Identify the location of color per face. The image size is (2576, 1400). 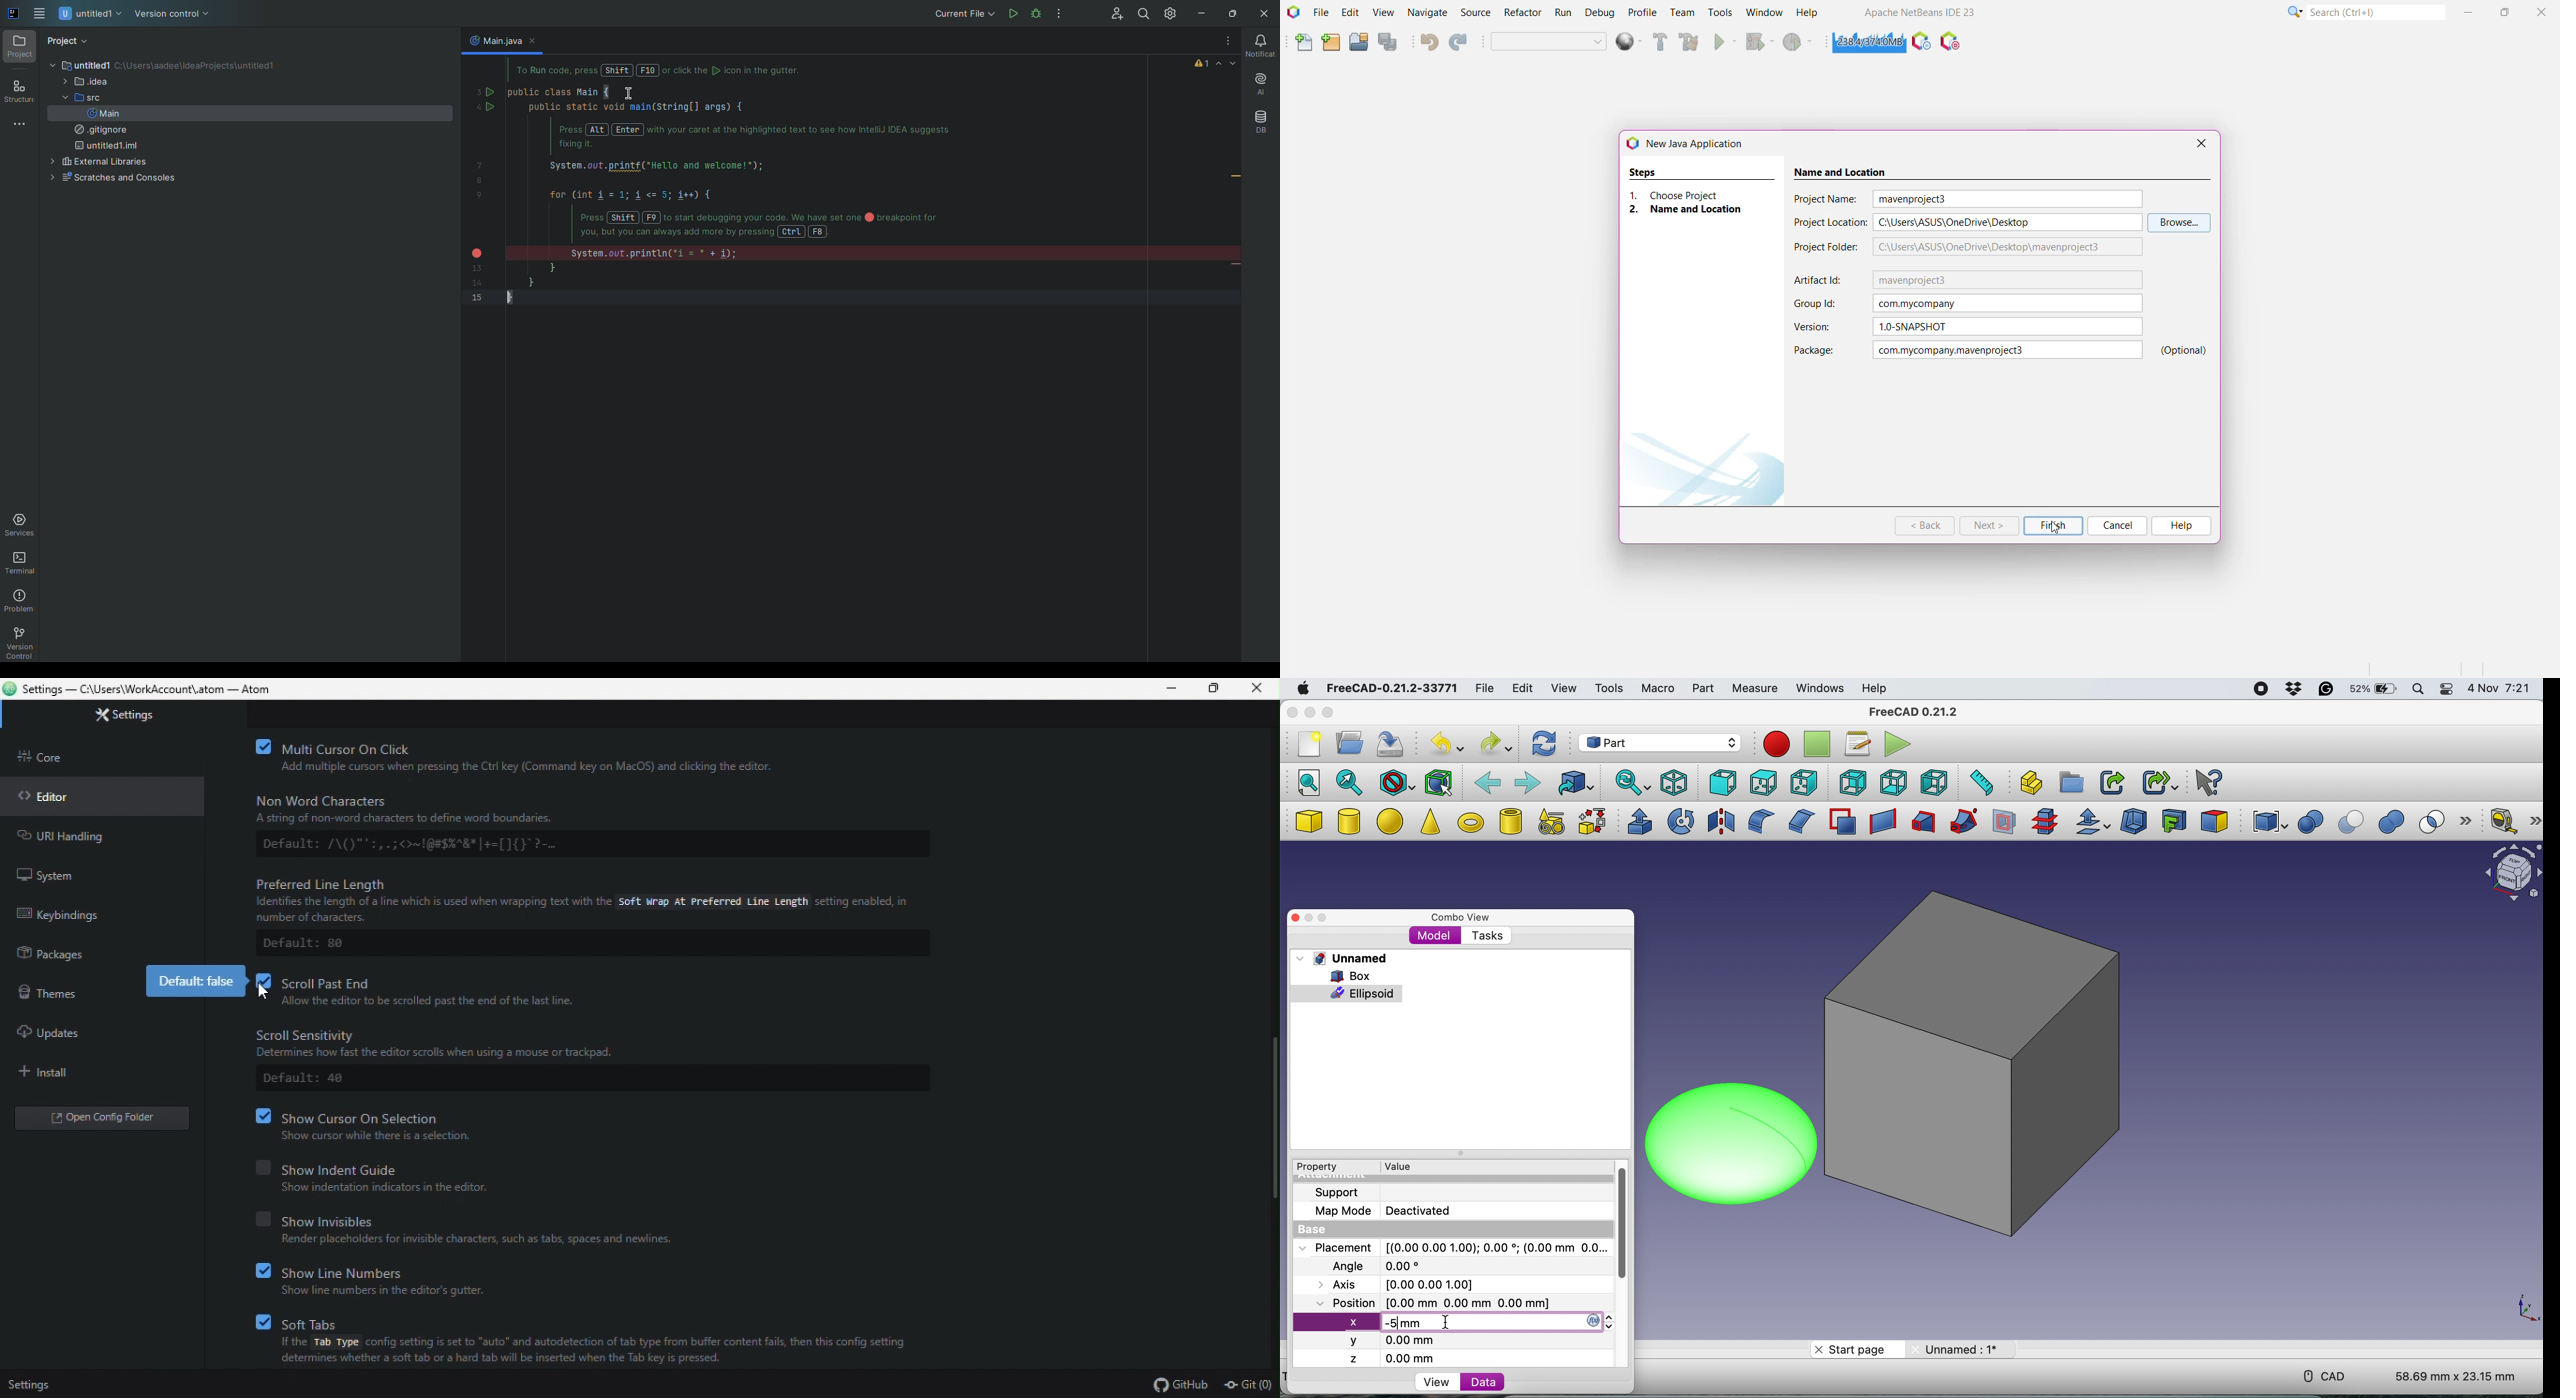
(2215, 820).